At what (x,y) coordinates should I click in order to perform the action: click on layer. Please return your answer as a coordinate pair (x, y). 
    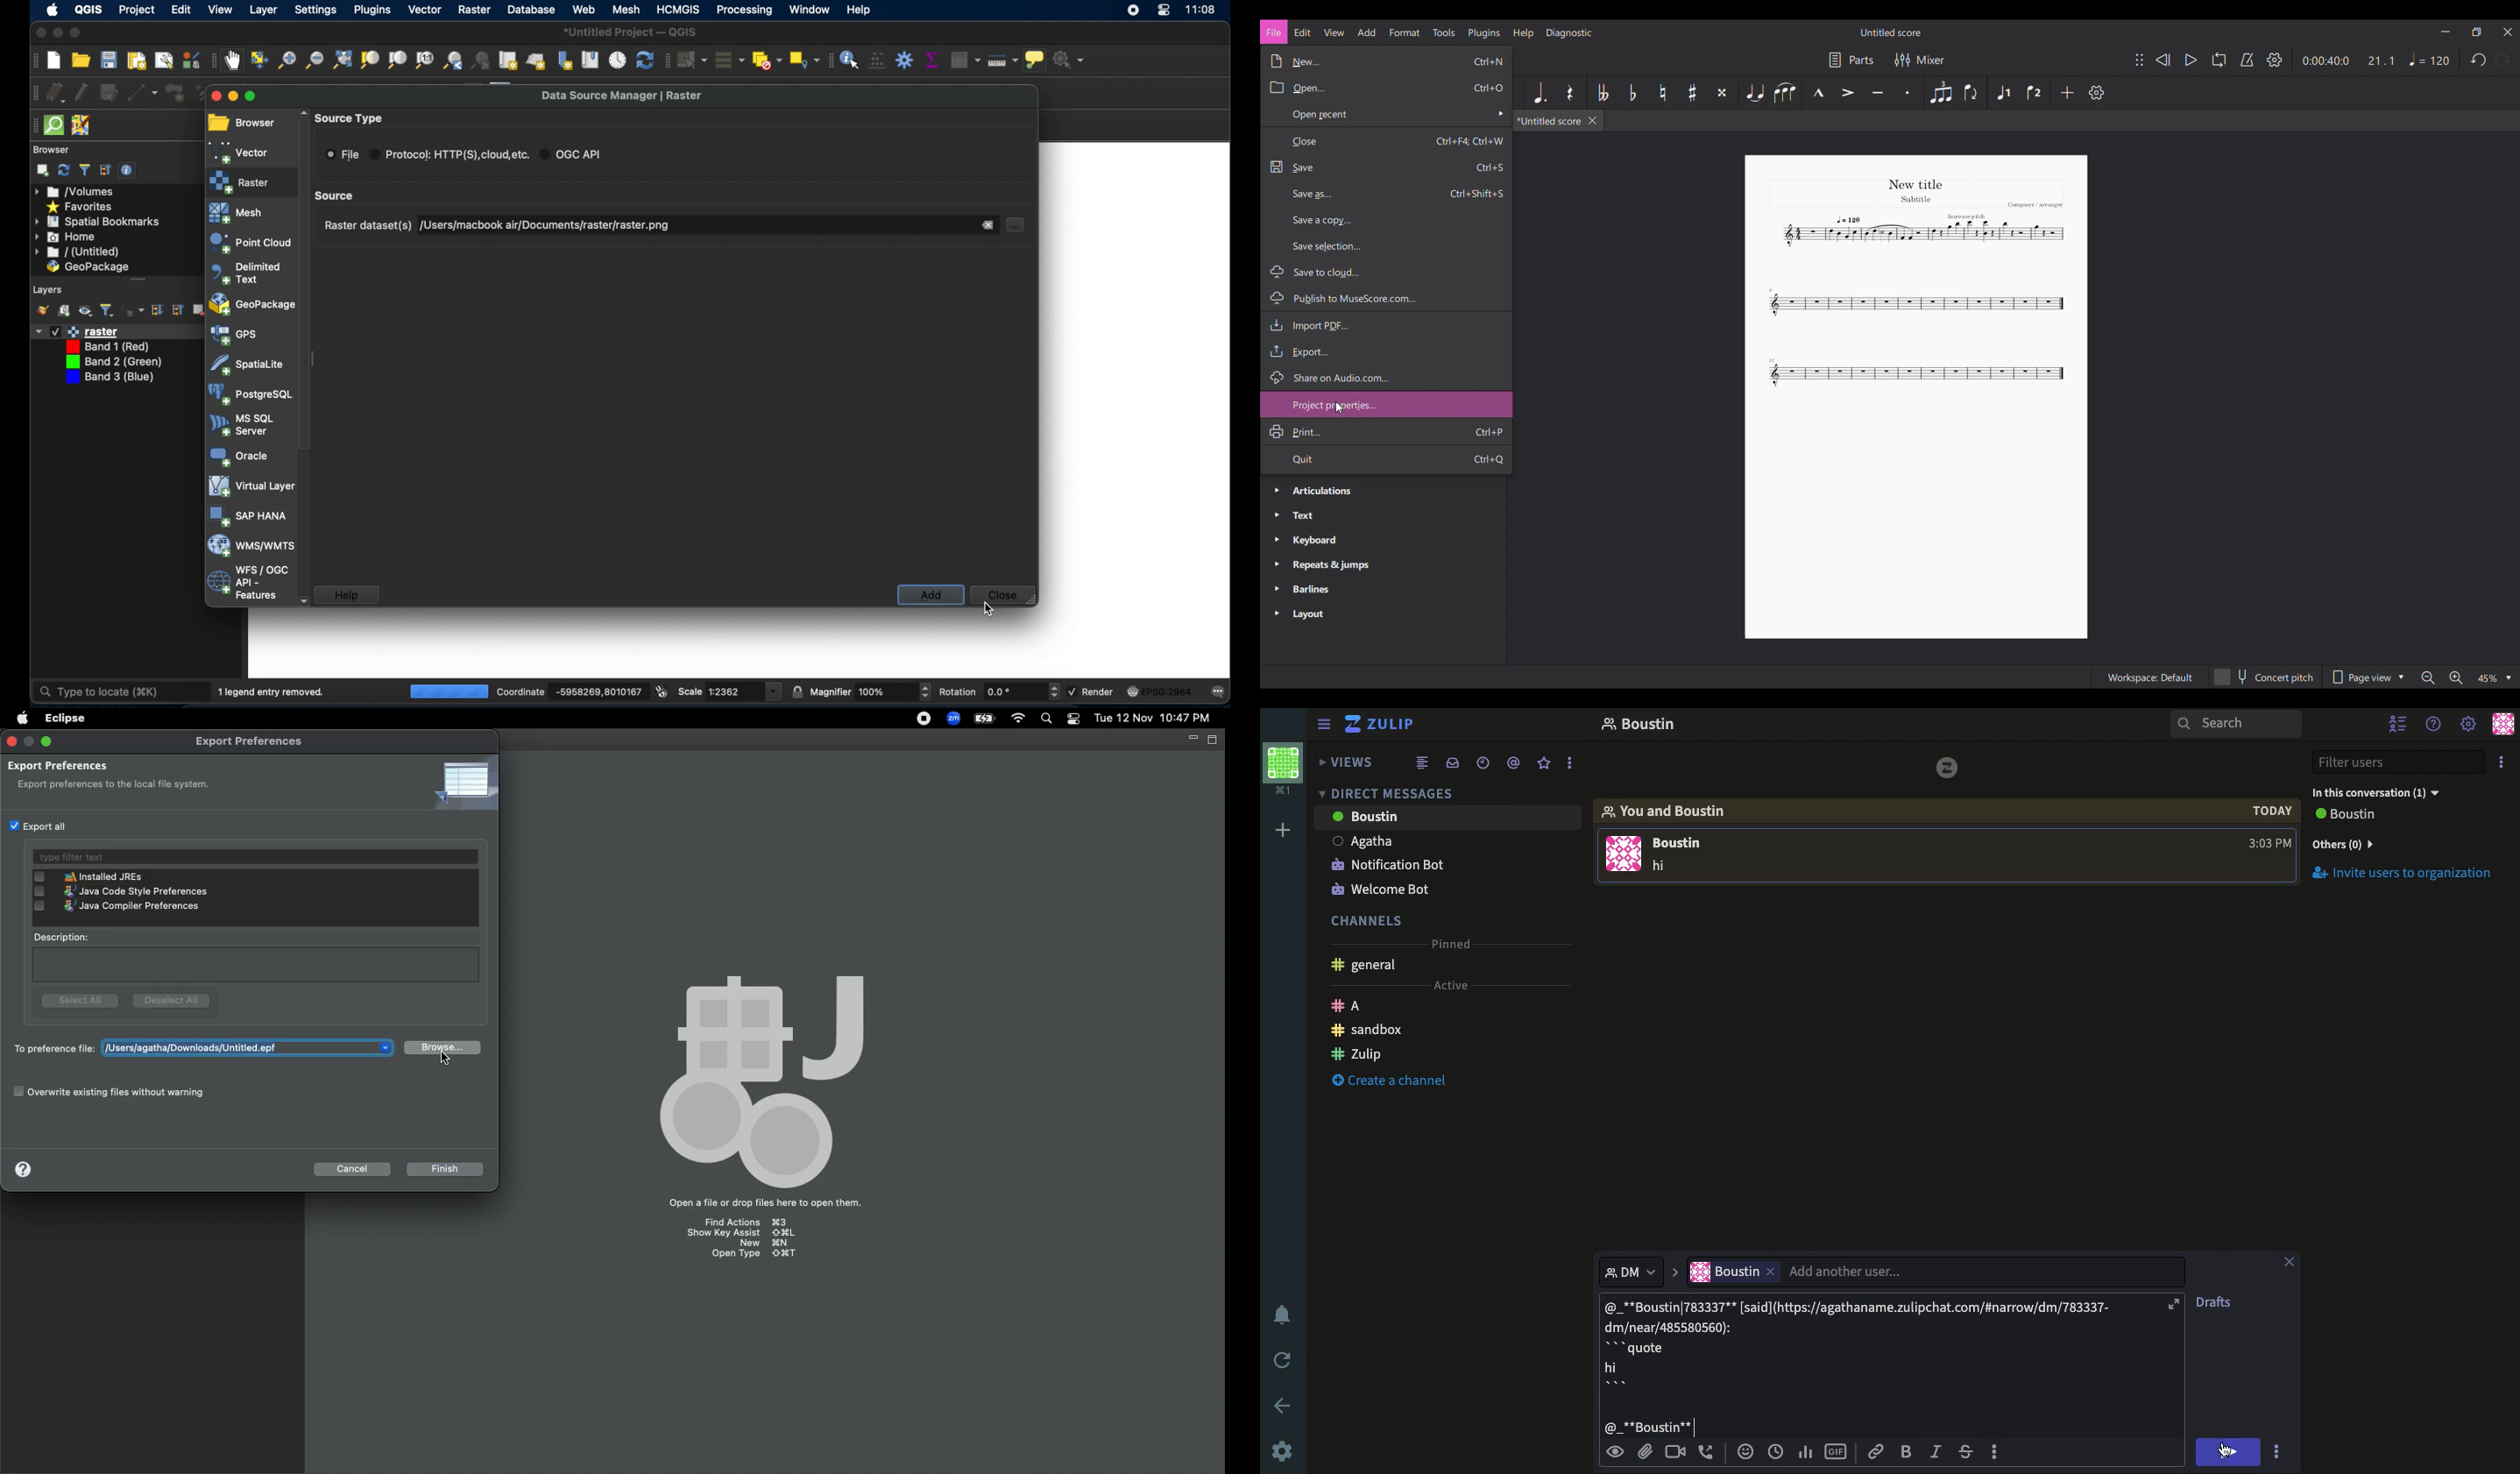
    Looking at the image, I should click on (264, 12).